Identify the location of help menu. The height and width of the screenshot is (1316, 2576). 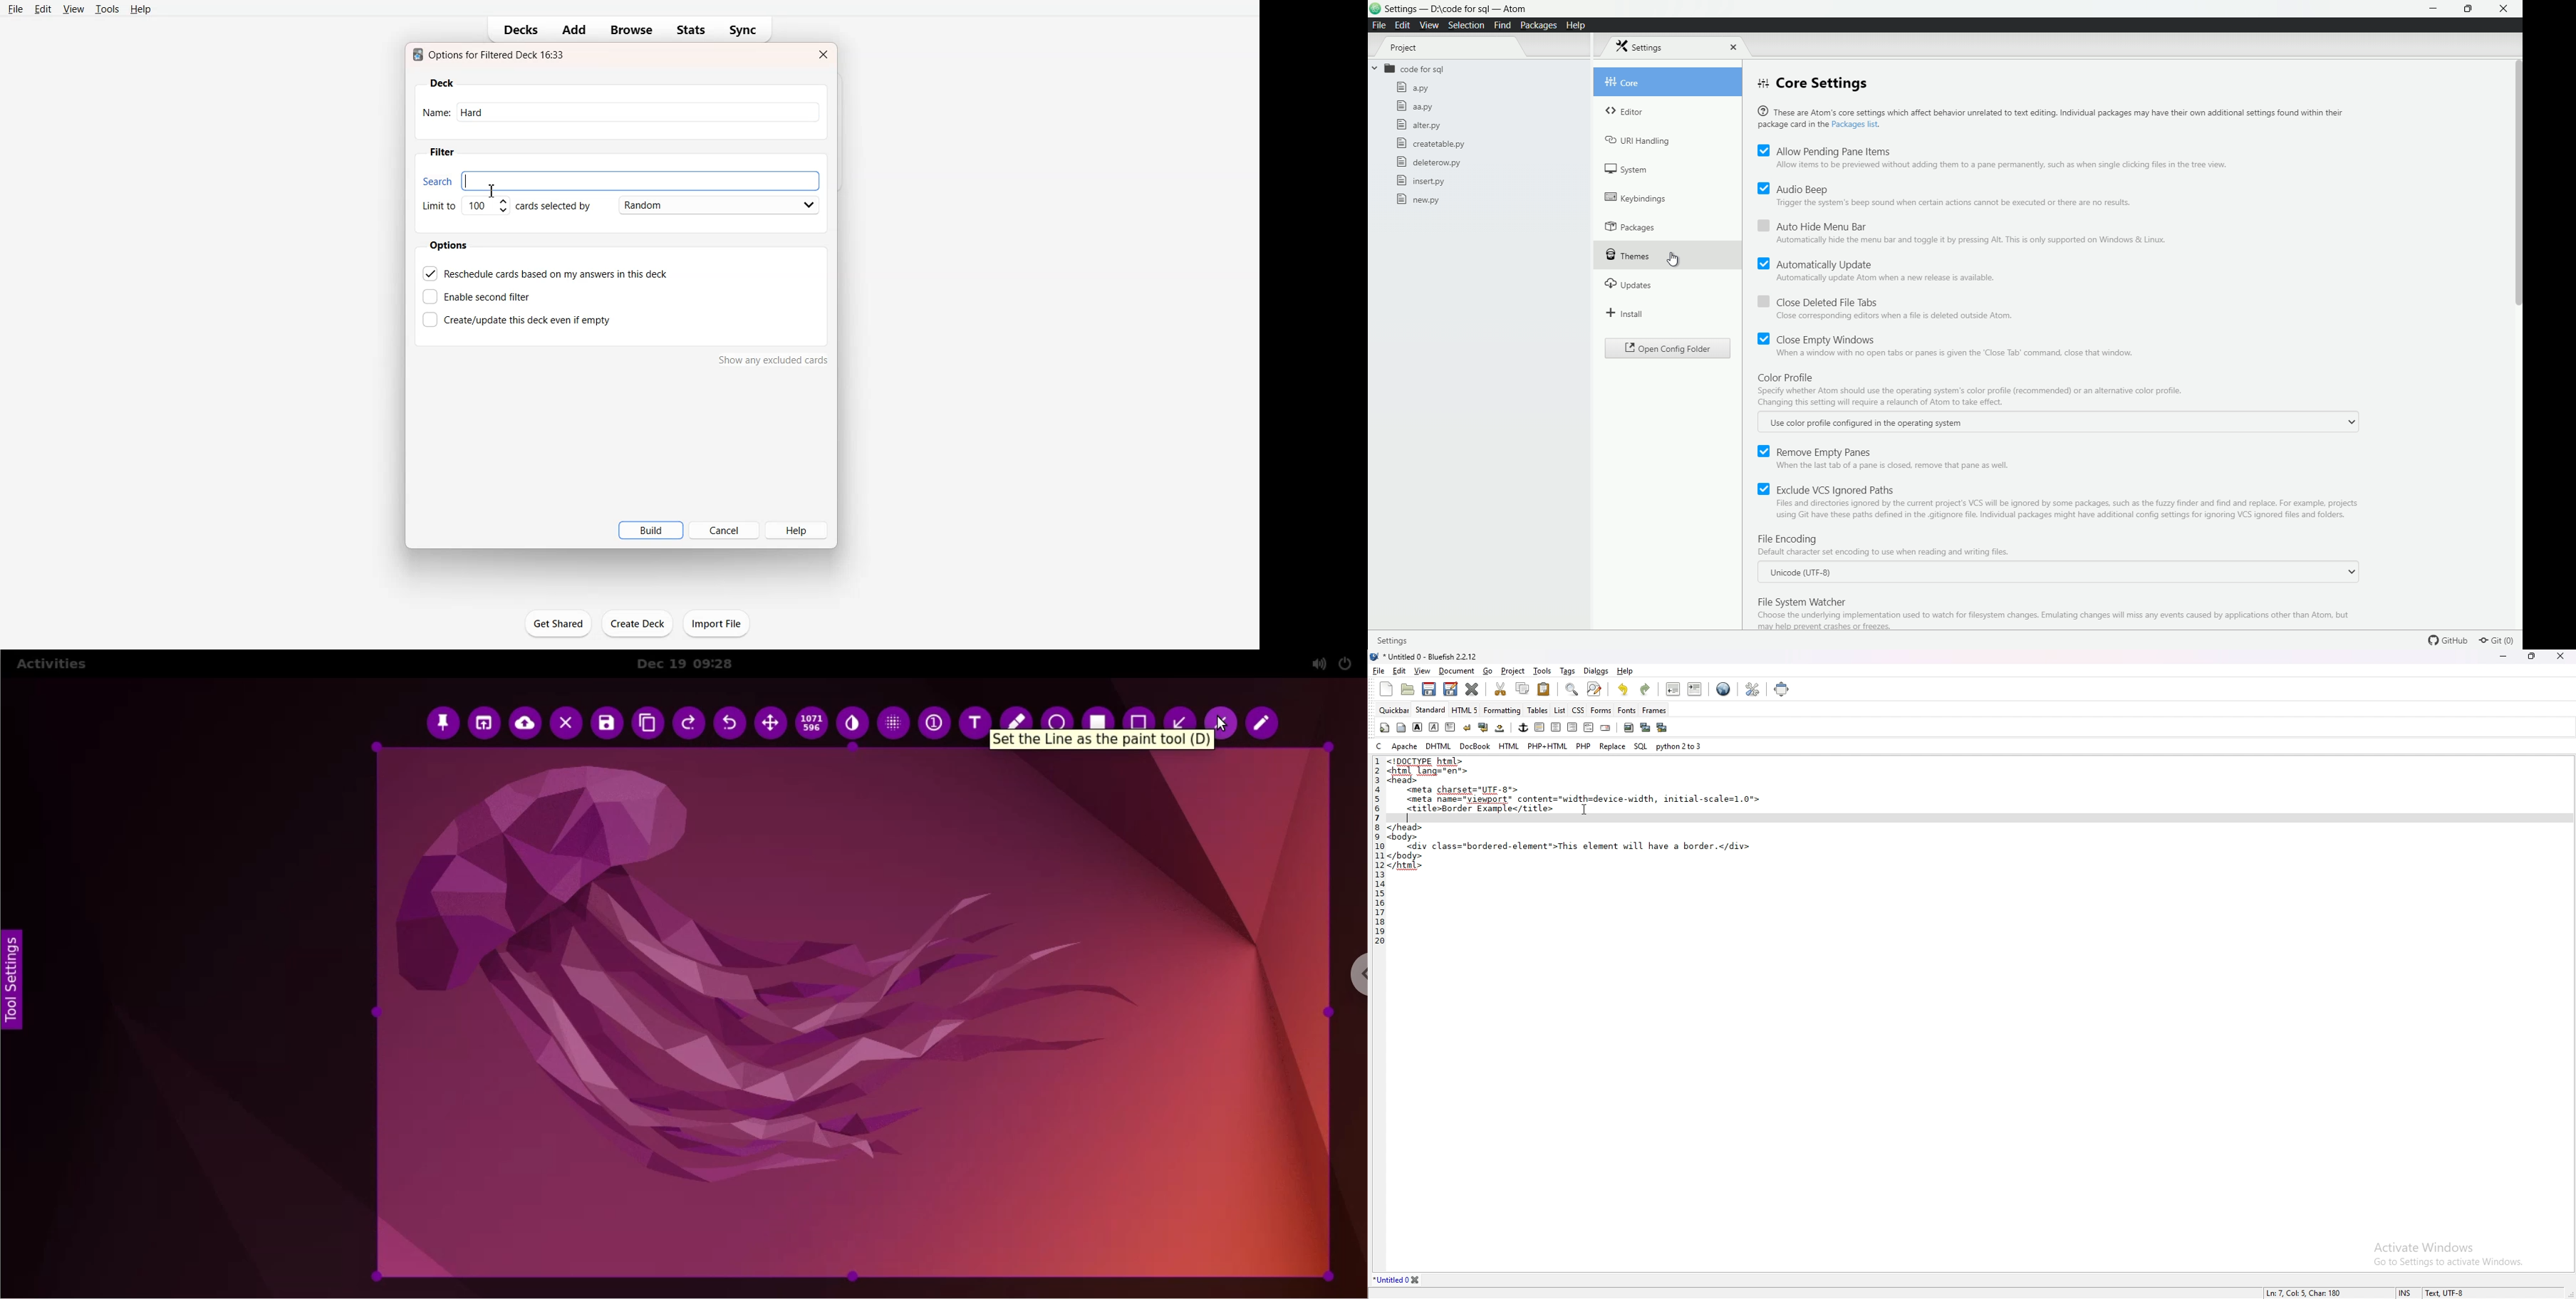
(1575, 26).